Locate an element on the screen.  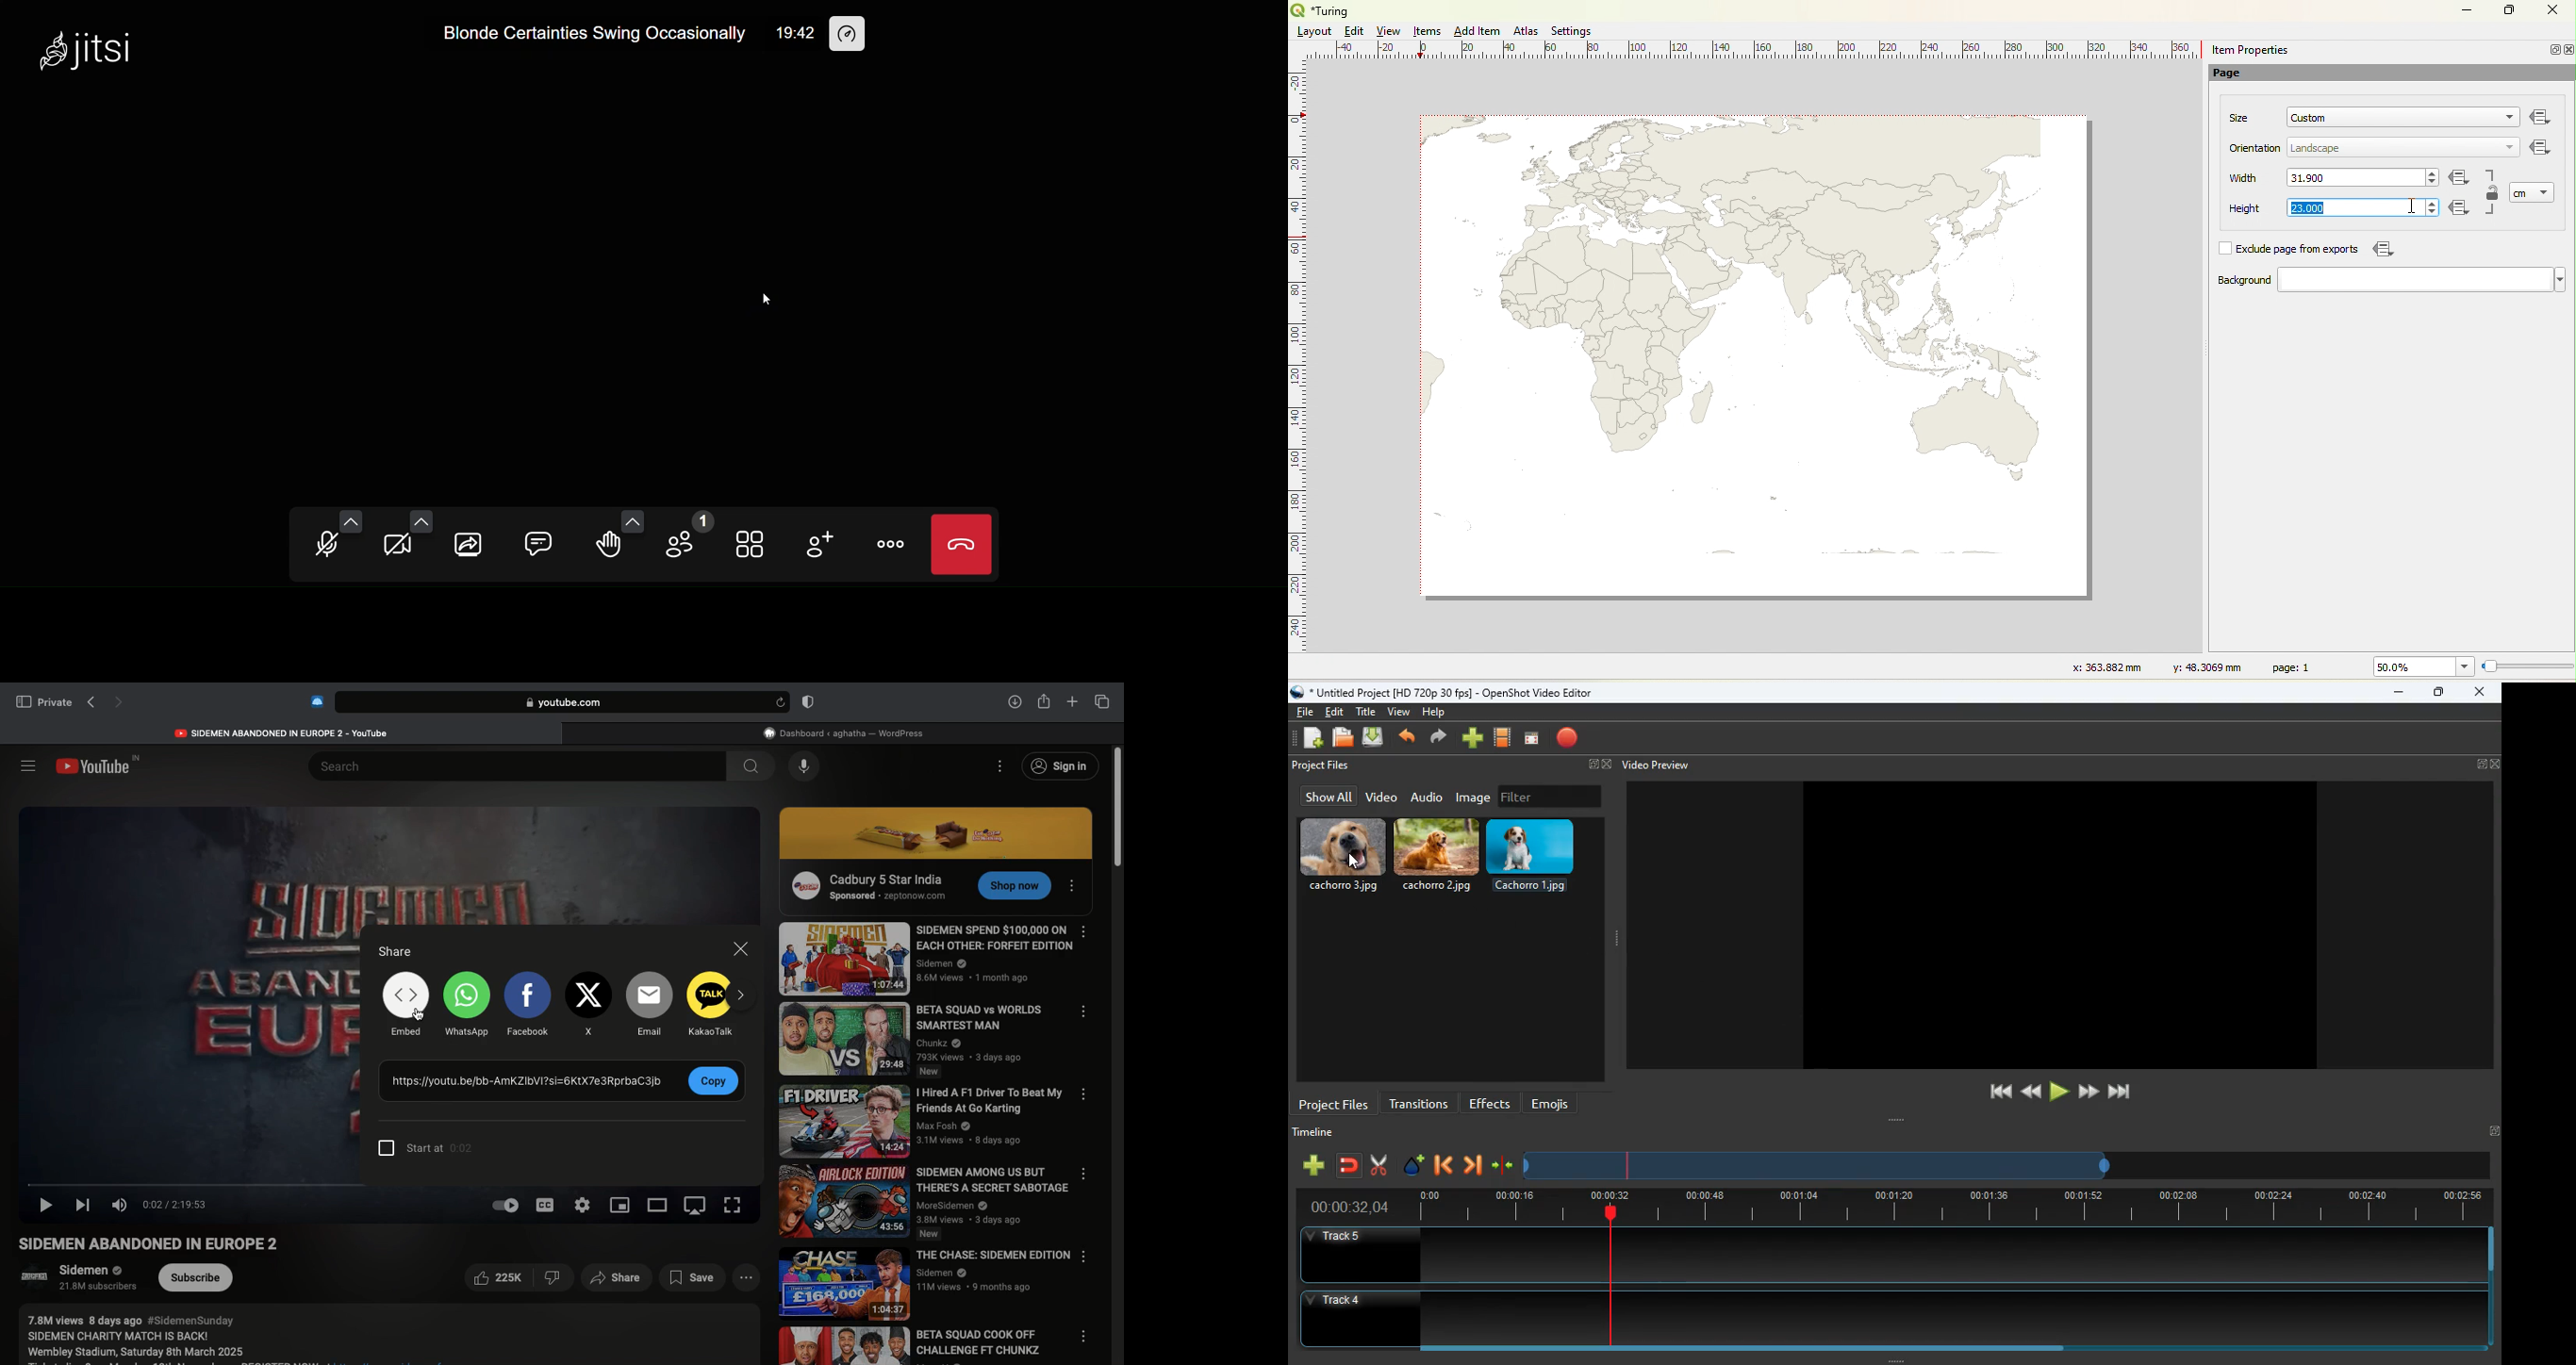
cachorro.3.jpg is located at coordinates (1341, 857).